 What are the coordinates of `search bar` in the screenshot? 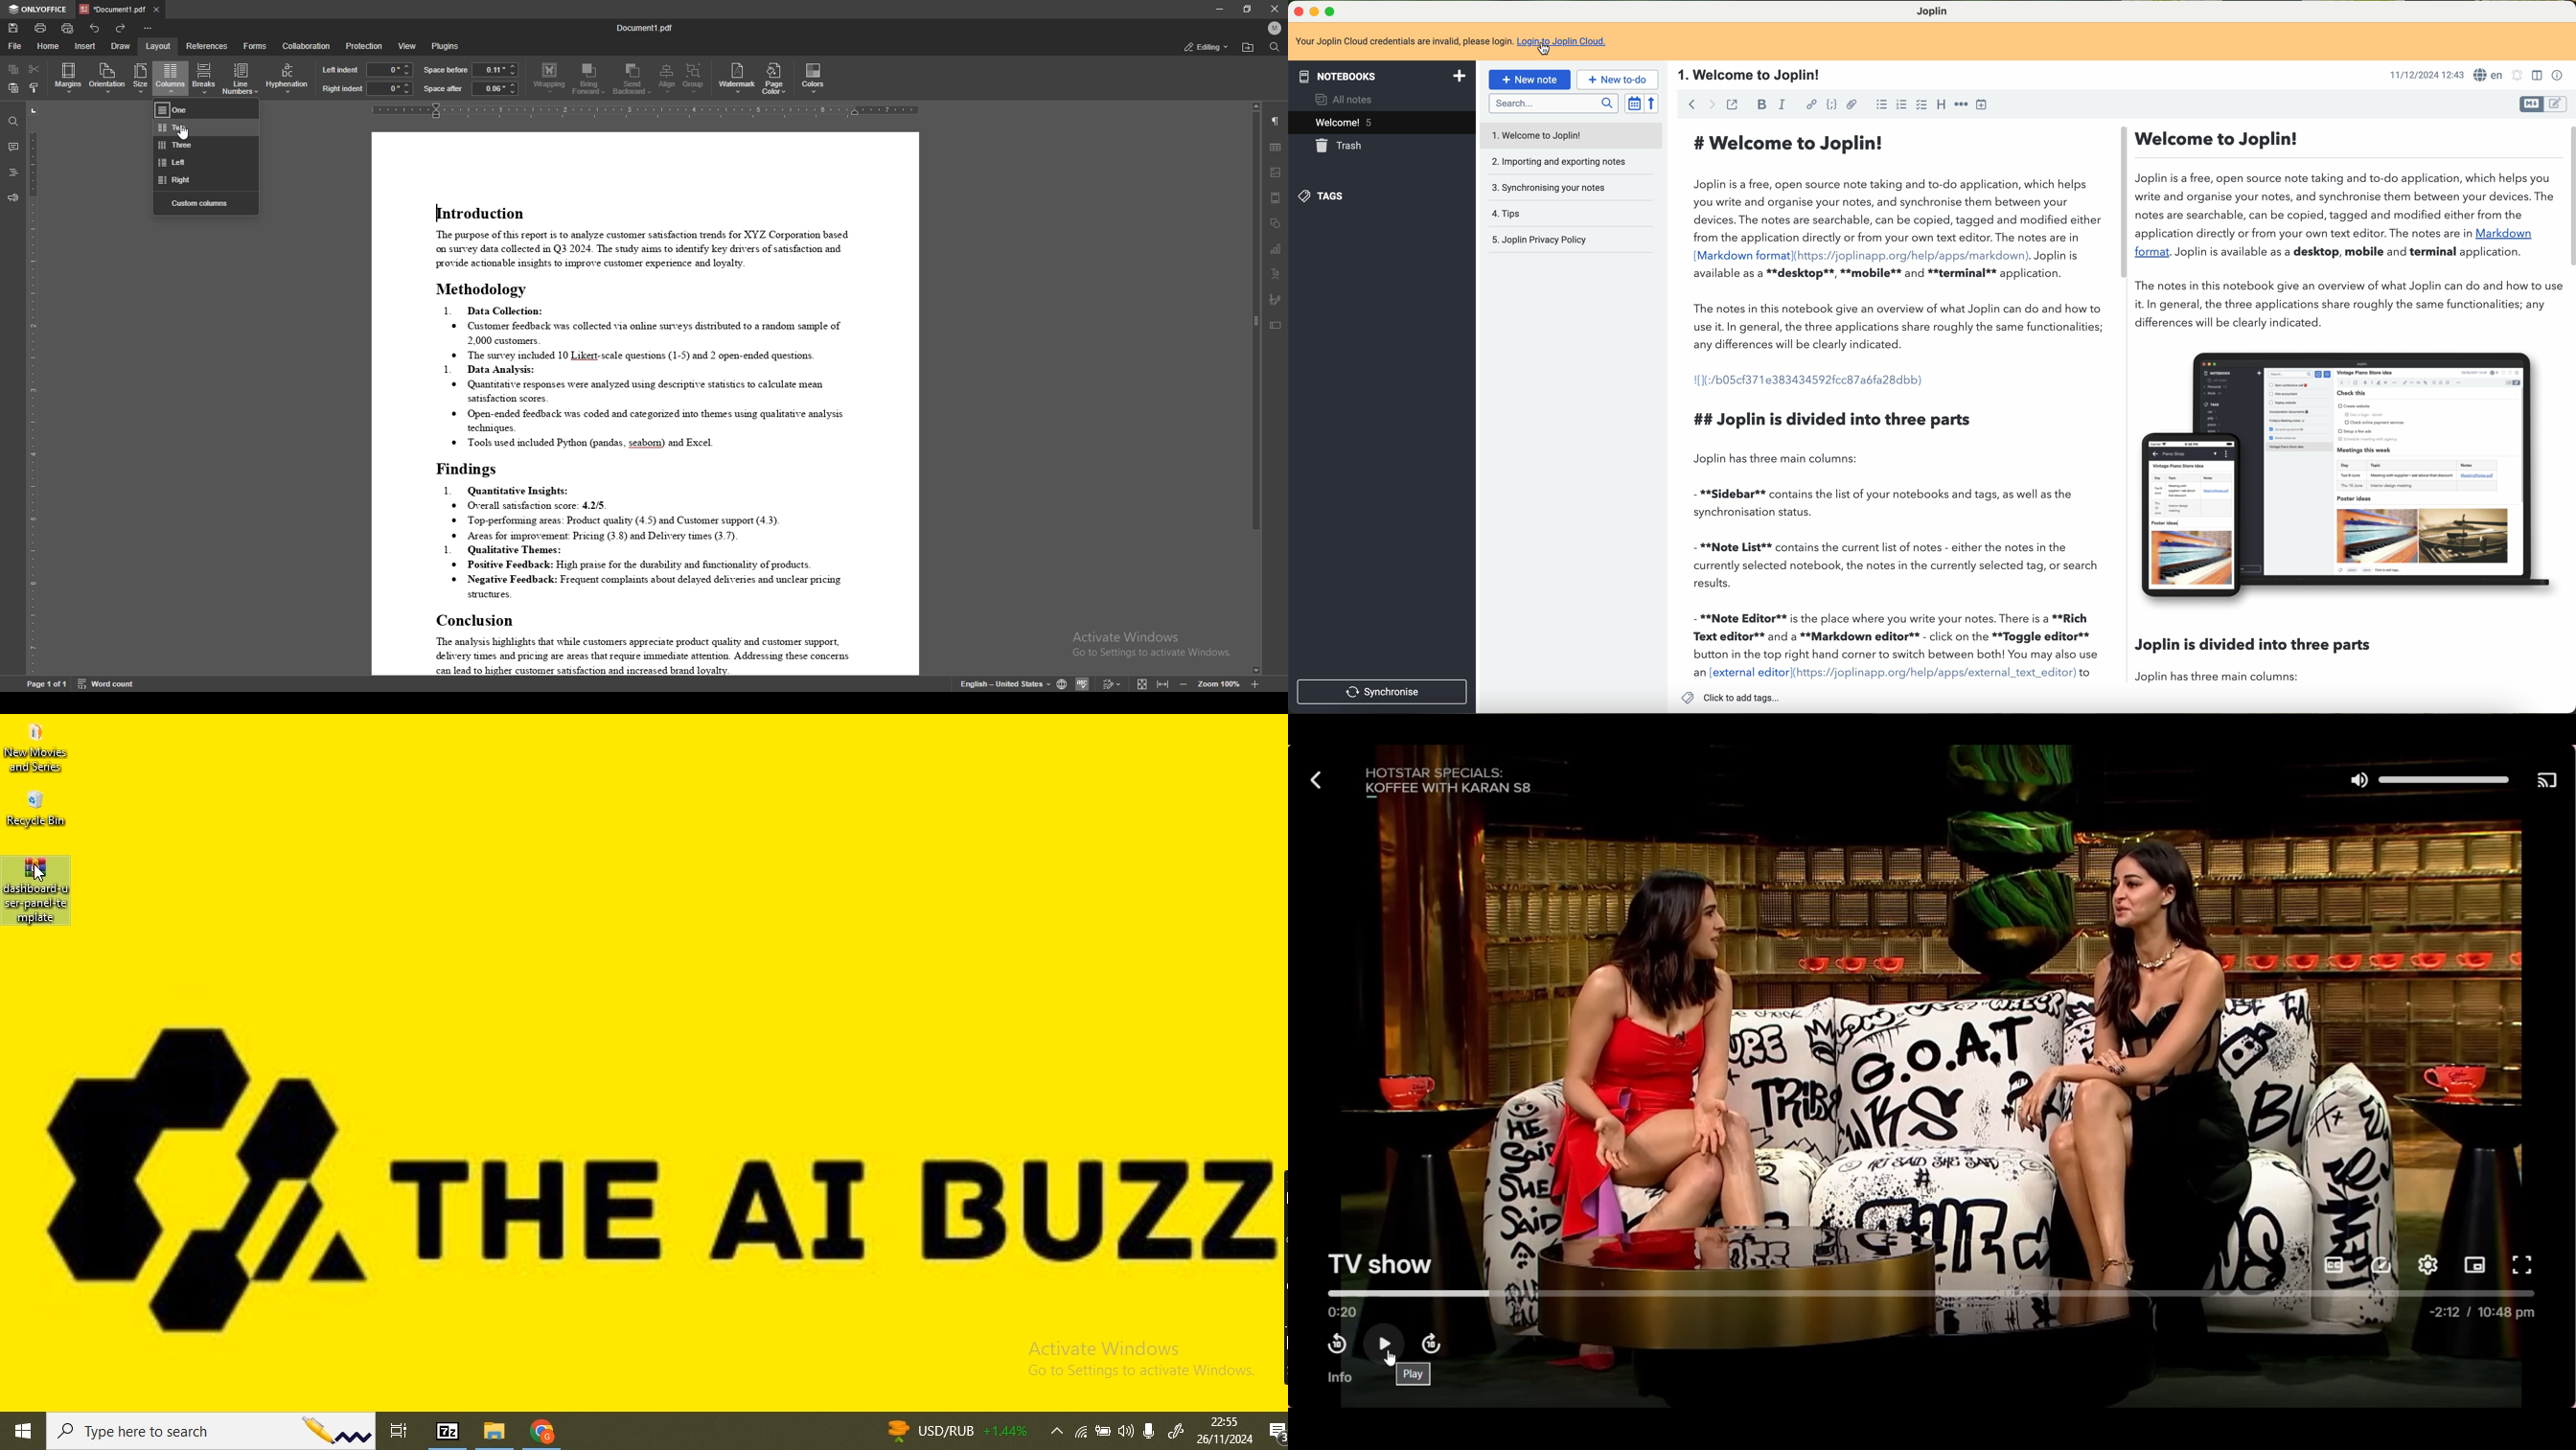 It's located at (1550, 104).